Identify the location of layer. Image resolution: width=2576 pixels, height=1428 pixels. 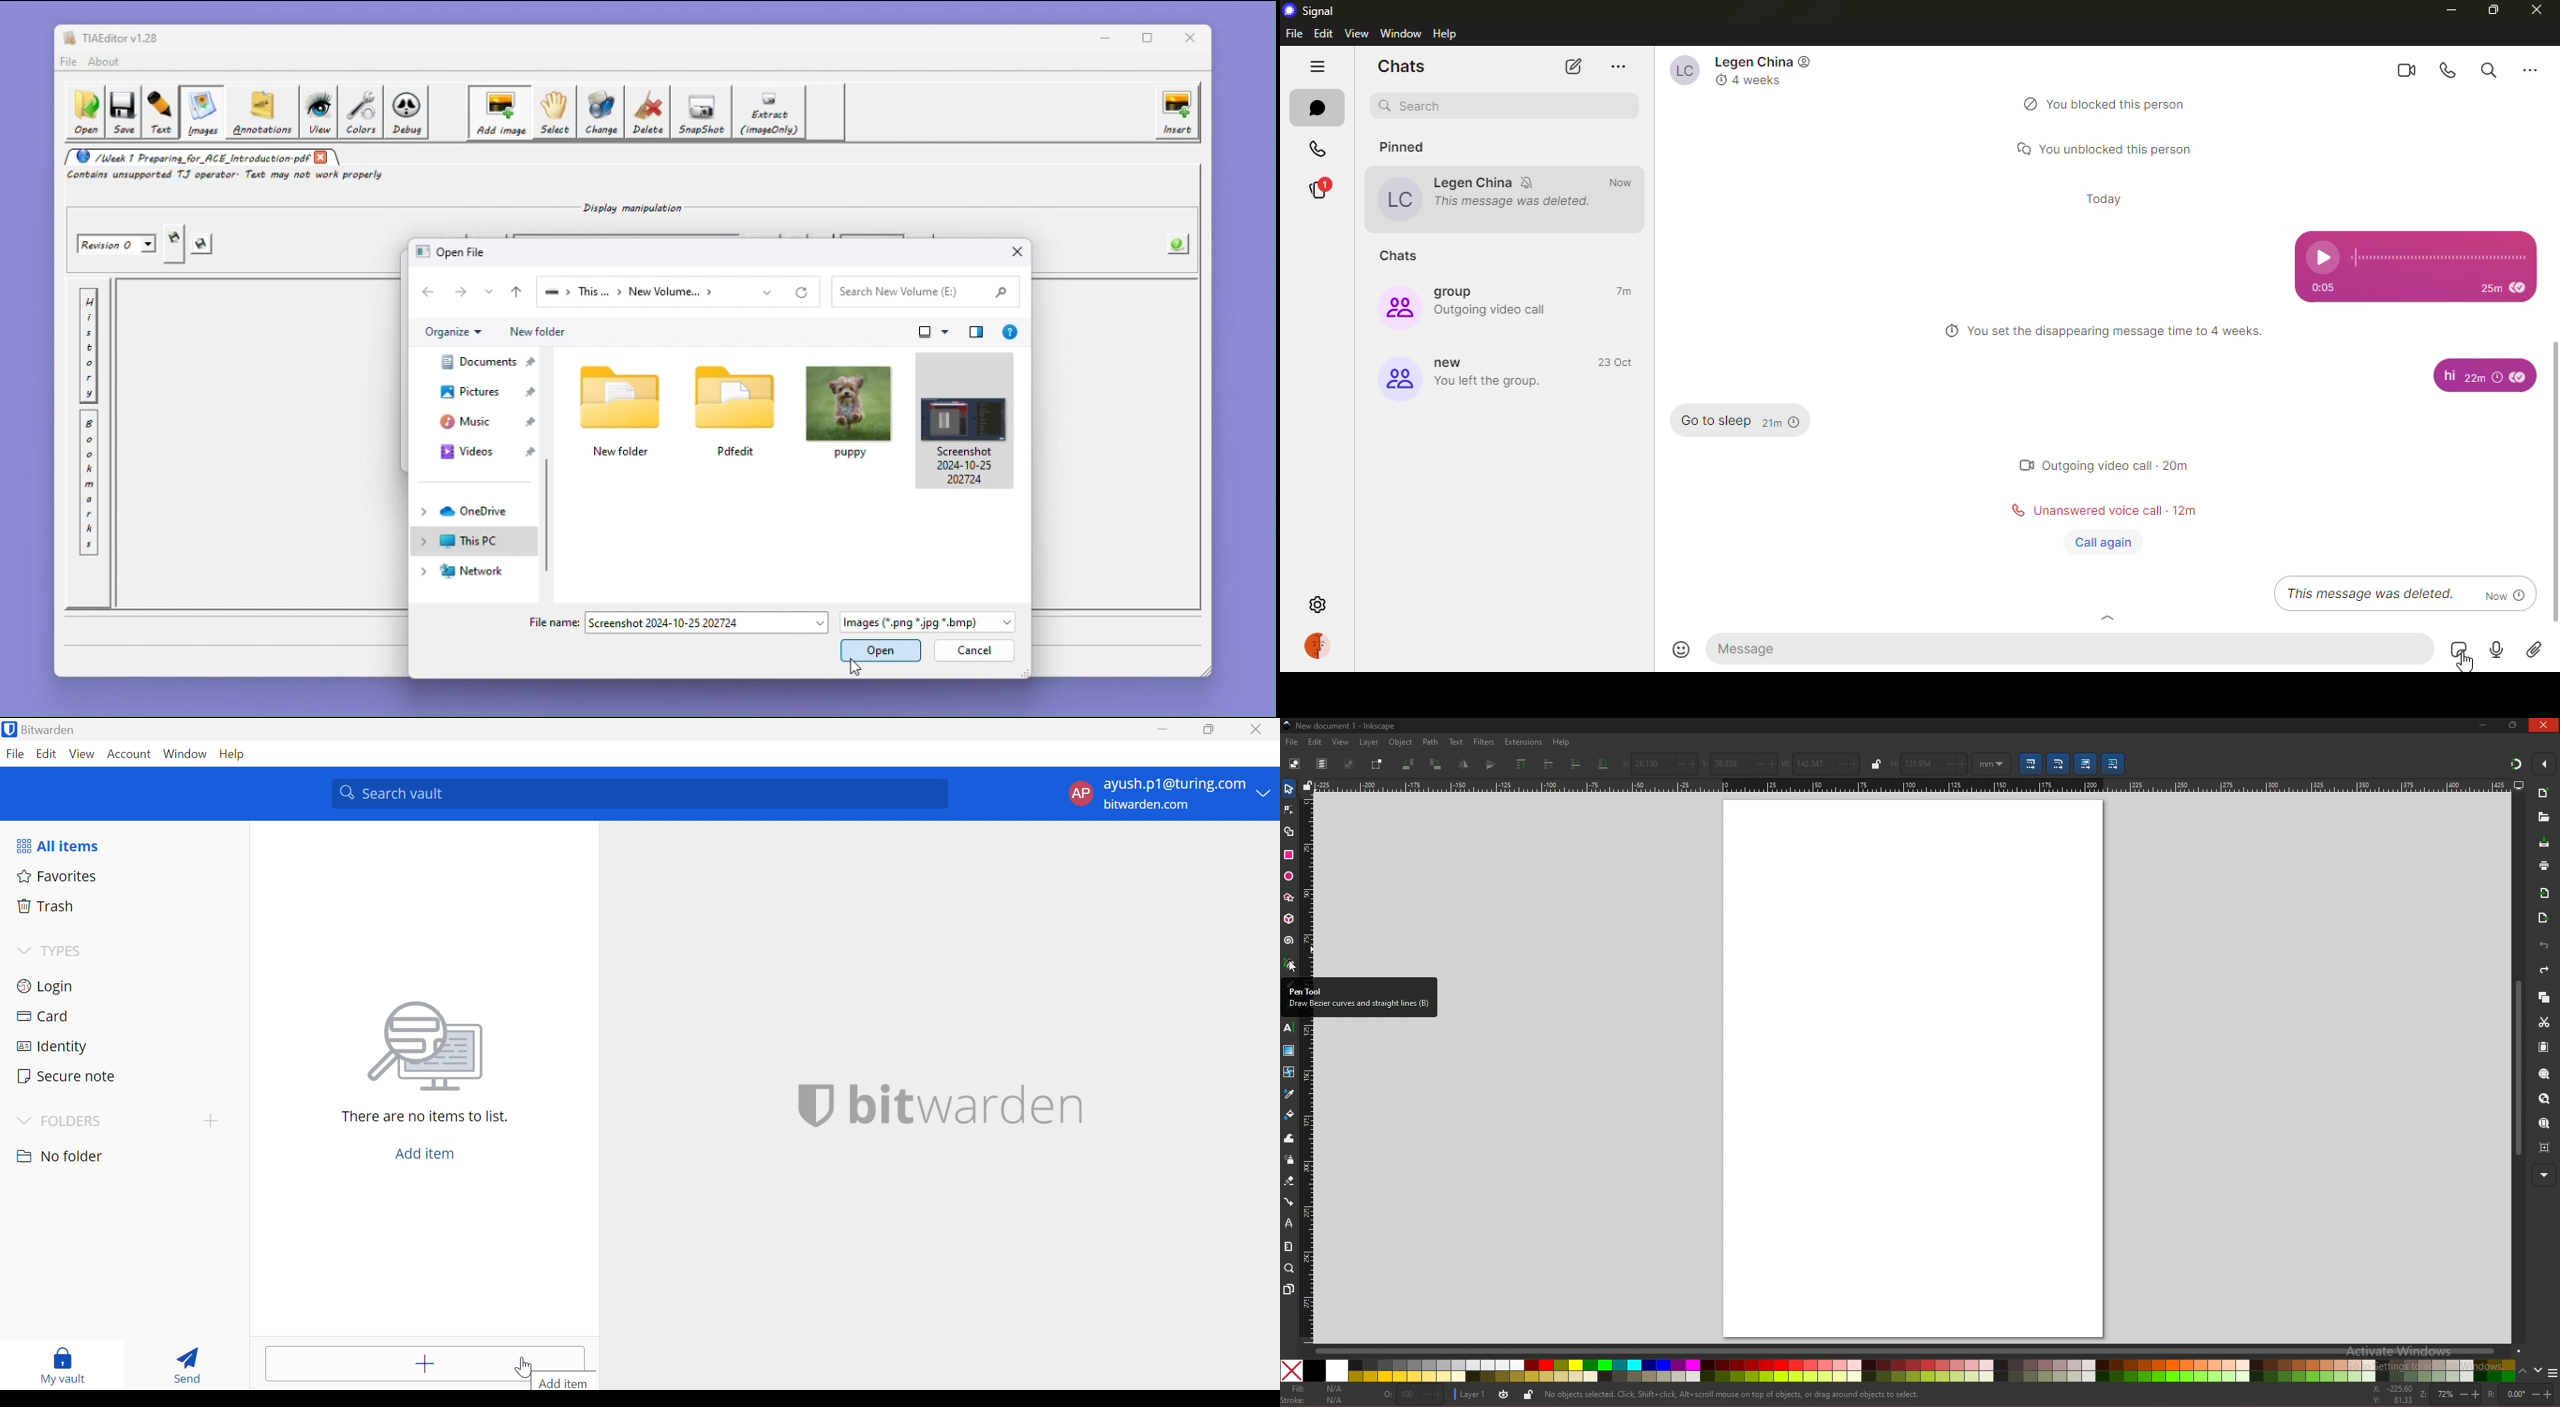
(1471, 1394).